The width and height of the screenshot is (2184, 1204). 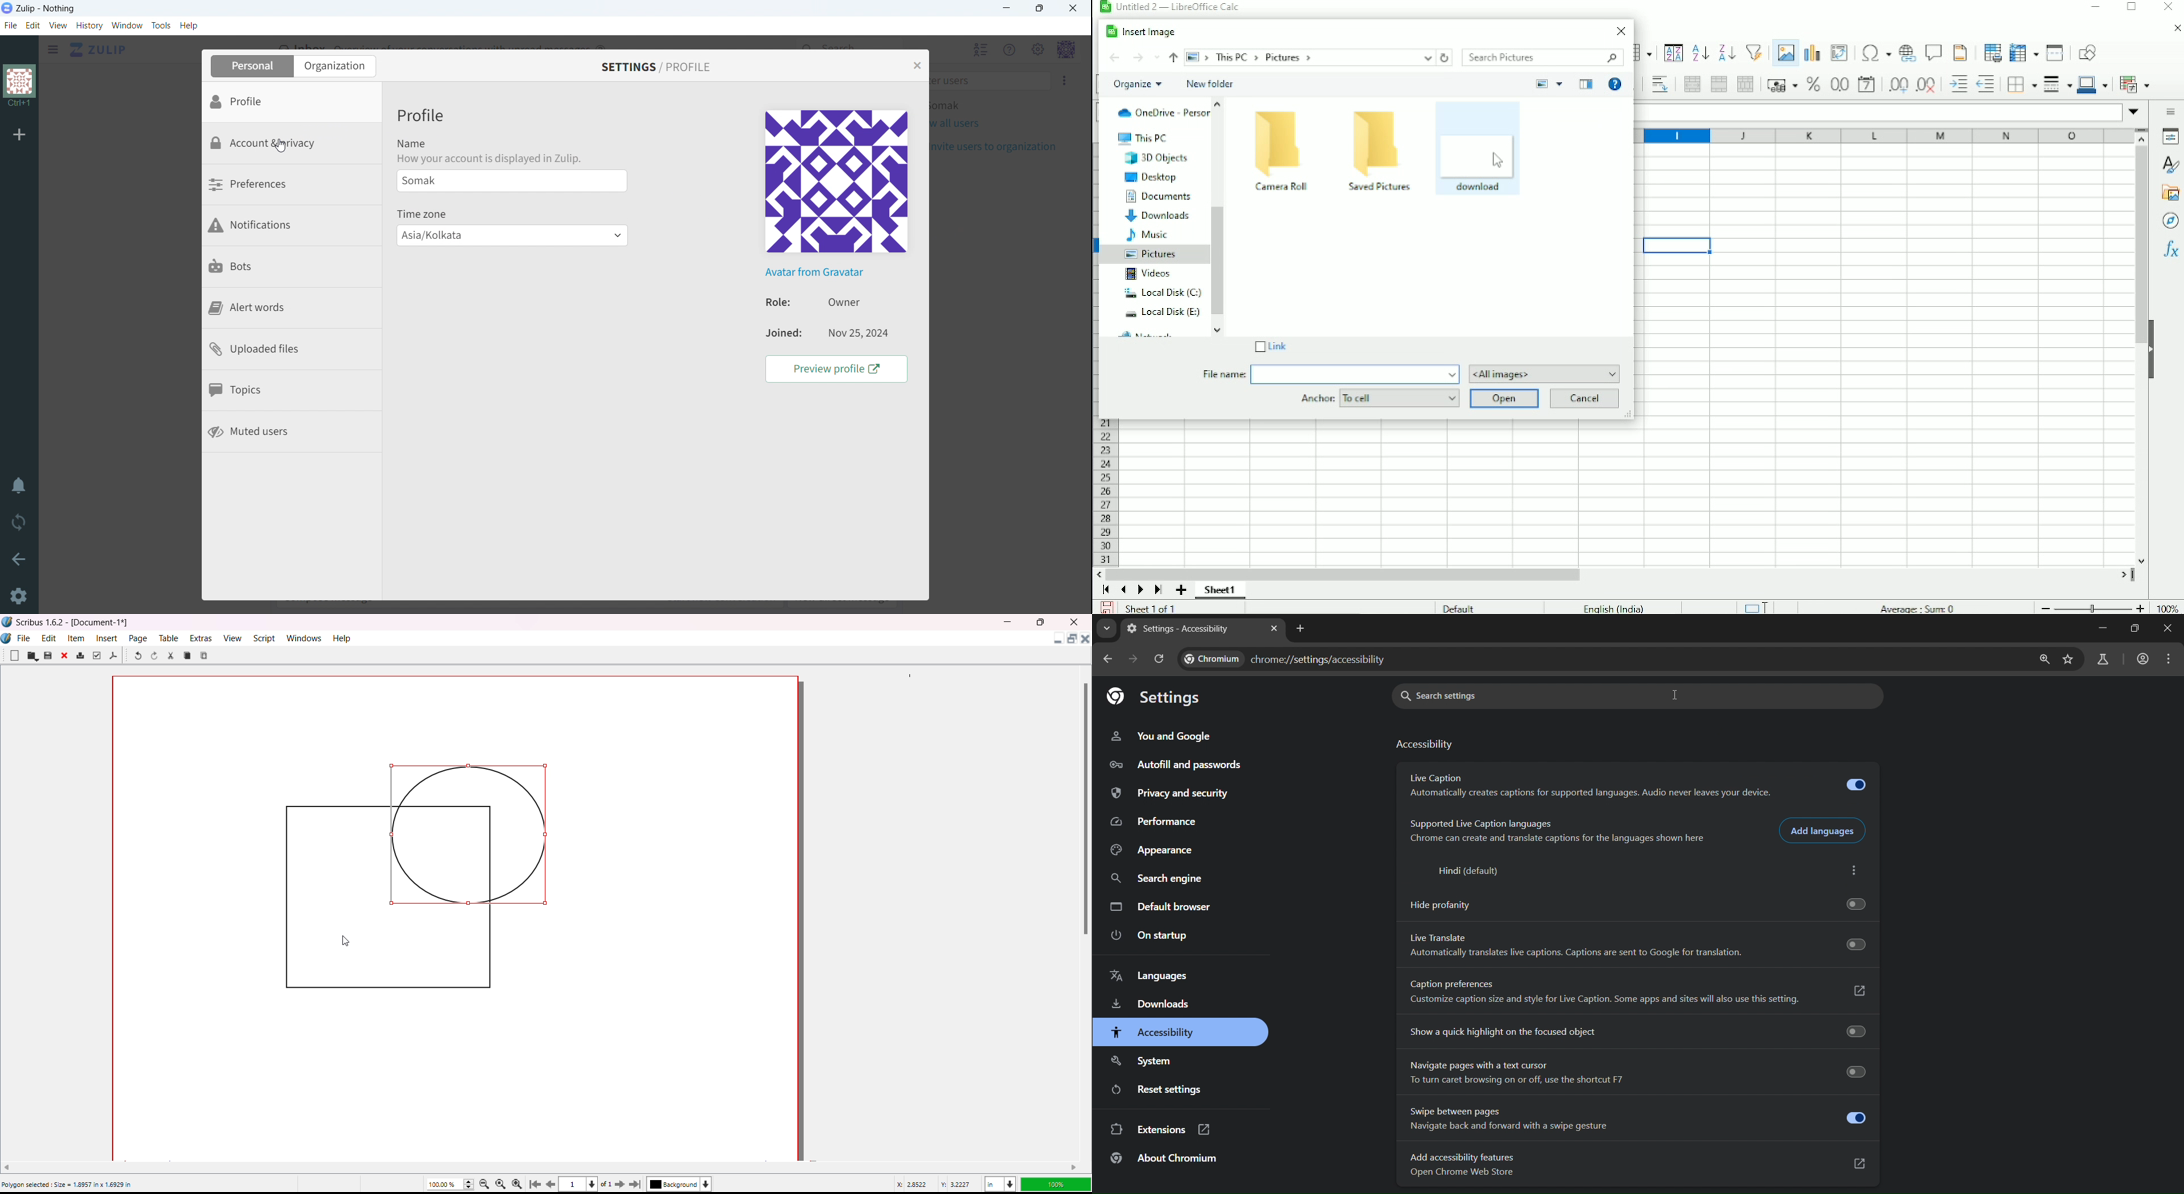 What do you see at coordinates (1465, 872) in the screenshot?
I see `Hindi (default)` at bounding box center [1465, 872].